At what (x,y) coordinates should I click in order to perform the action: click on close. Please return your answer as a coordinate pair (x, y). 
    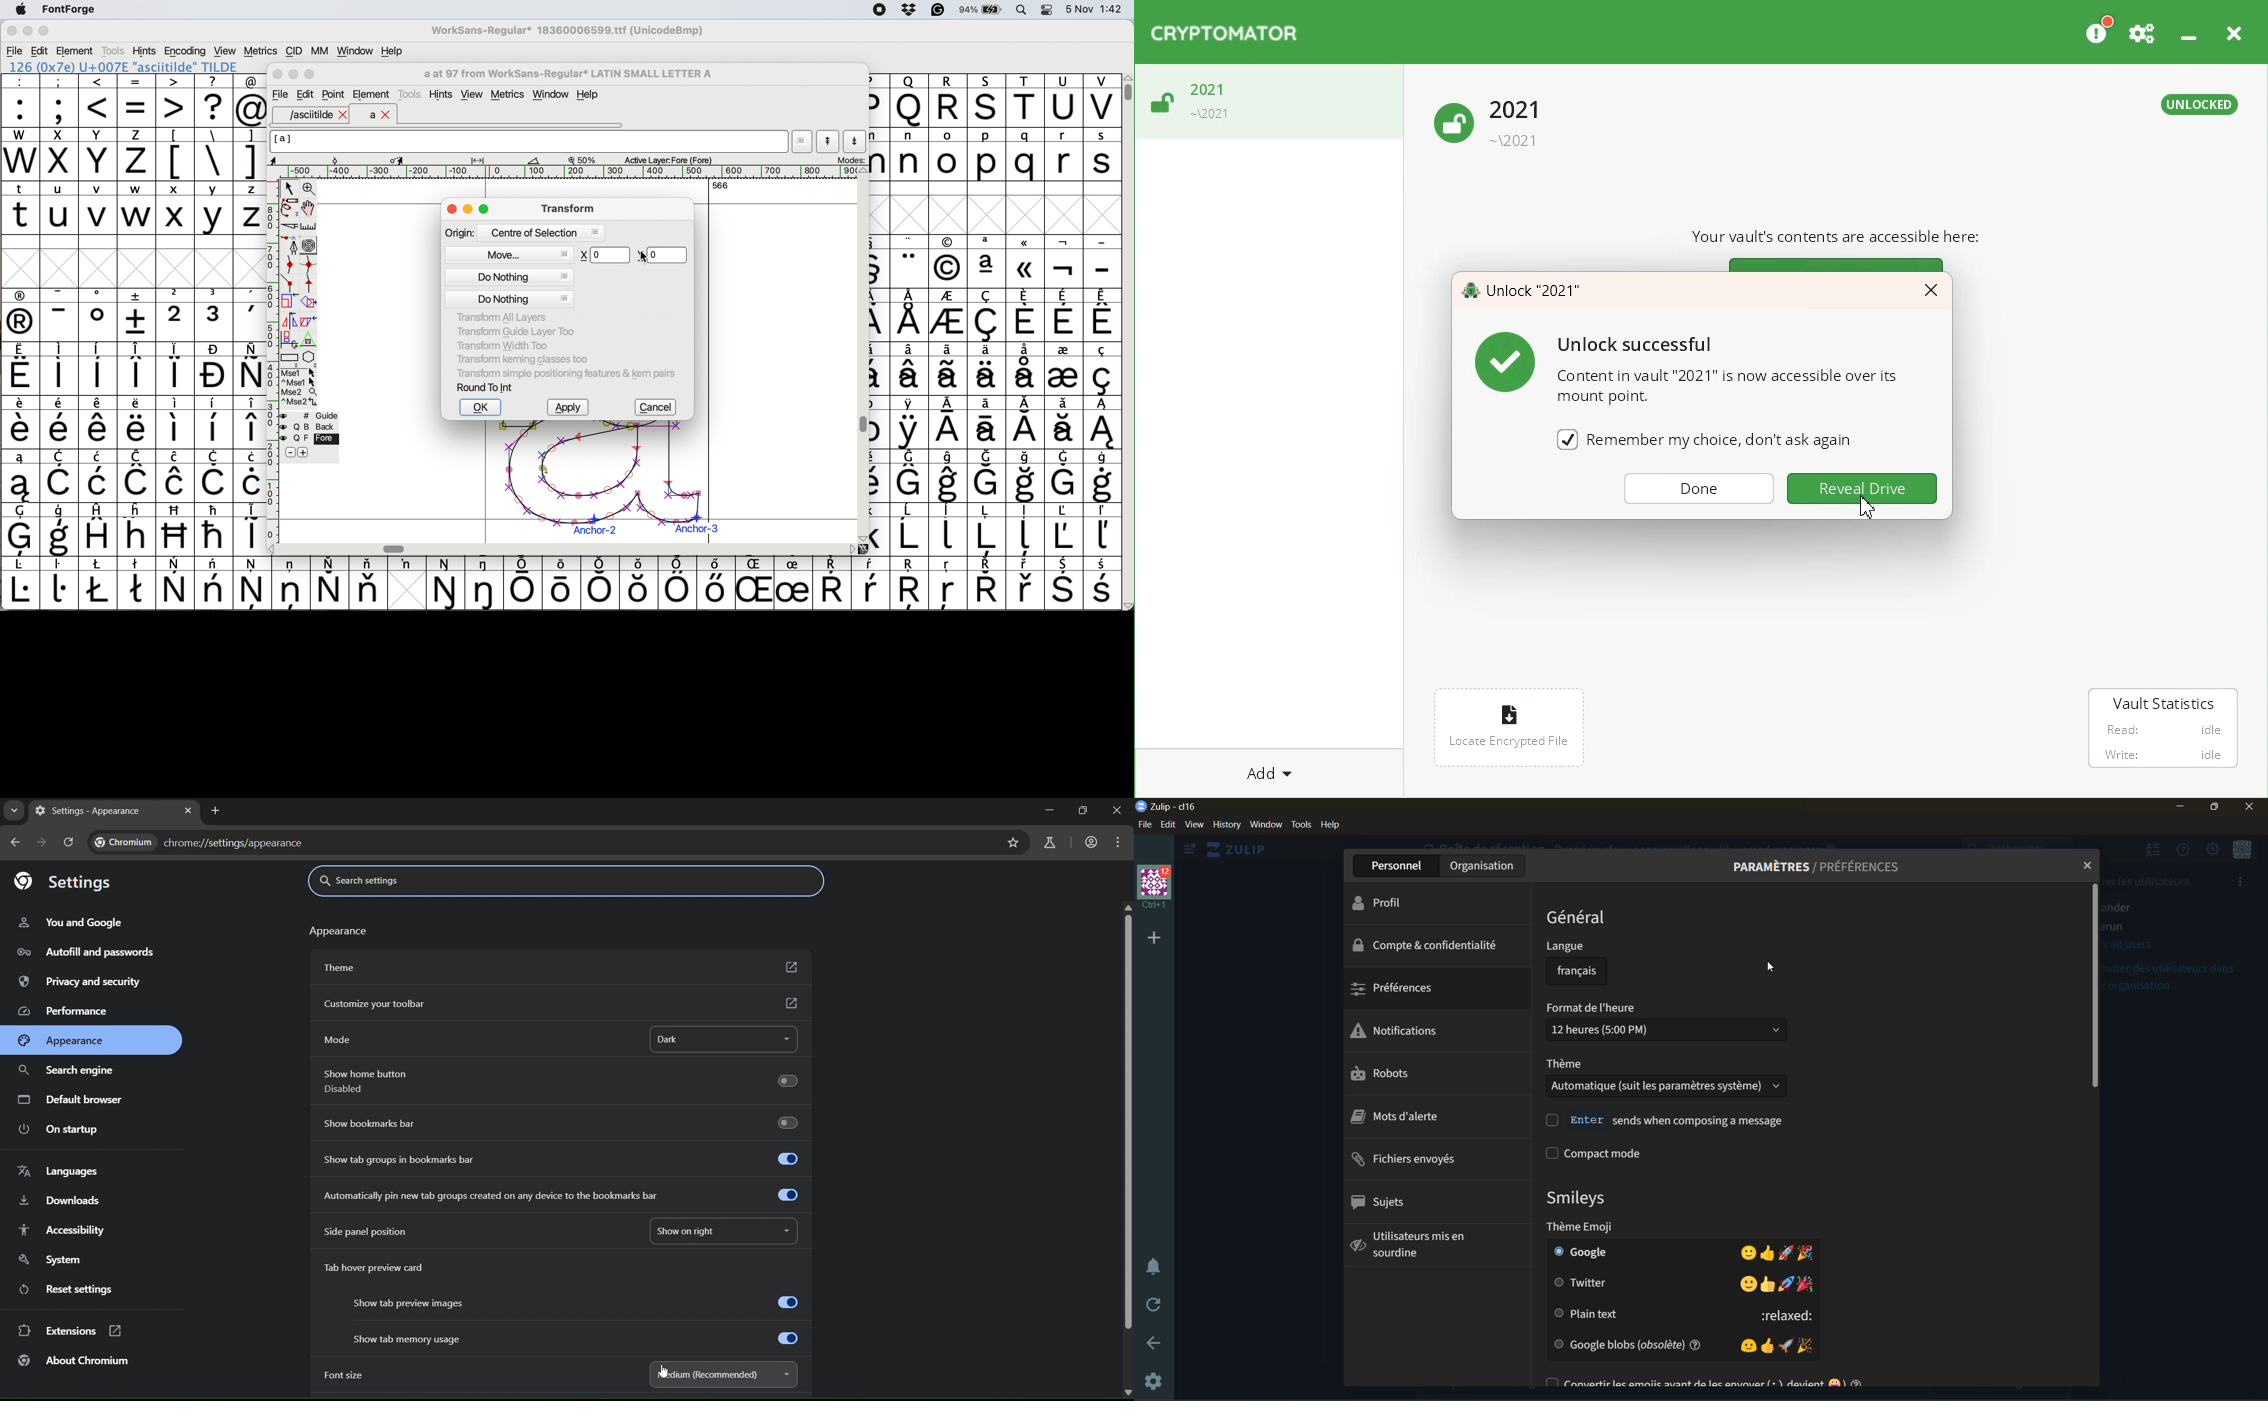
    Looking at the image, I should click on (1117, 812).